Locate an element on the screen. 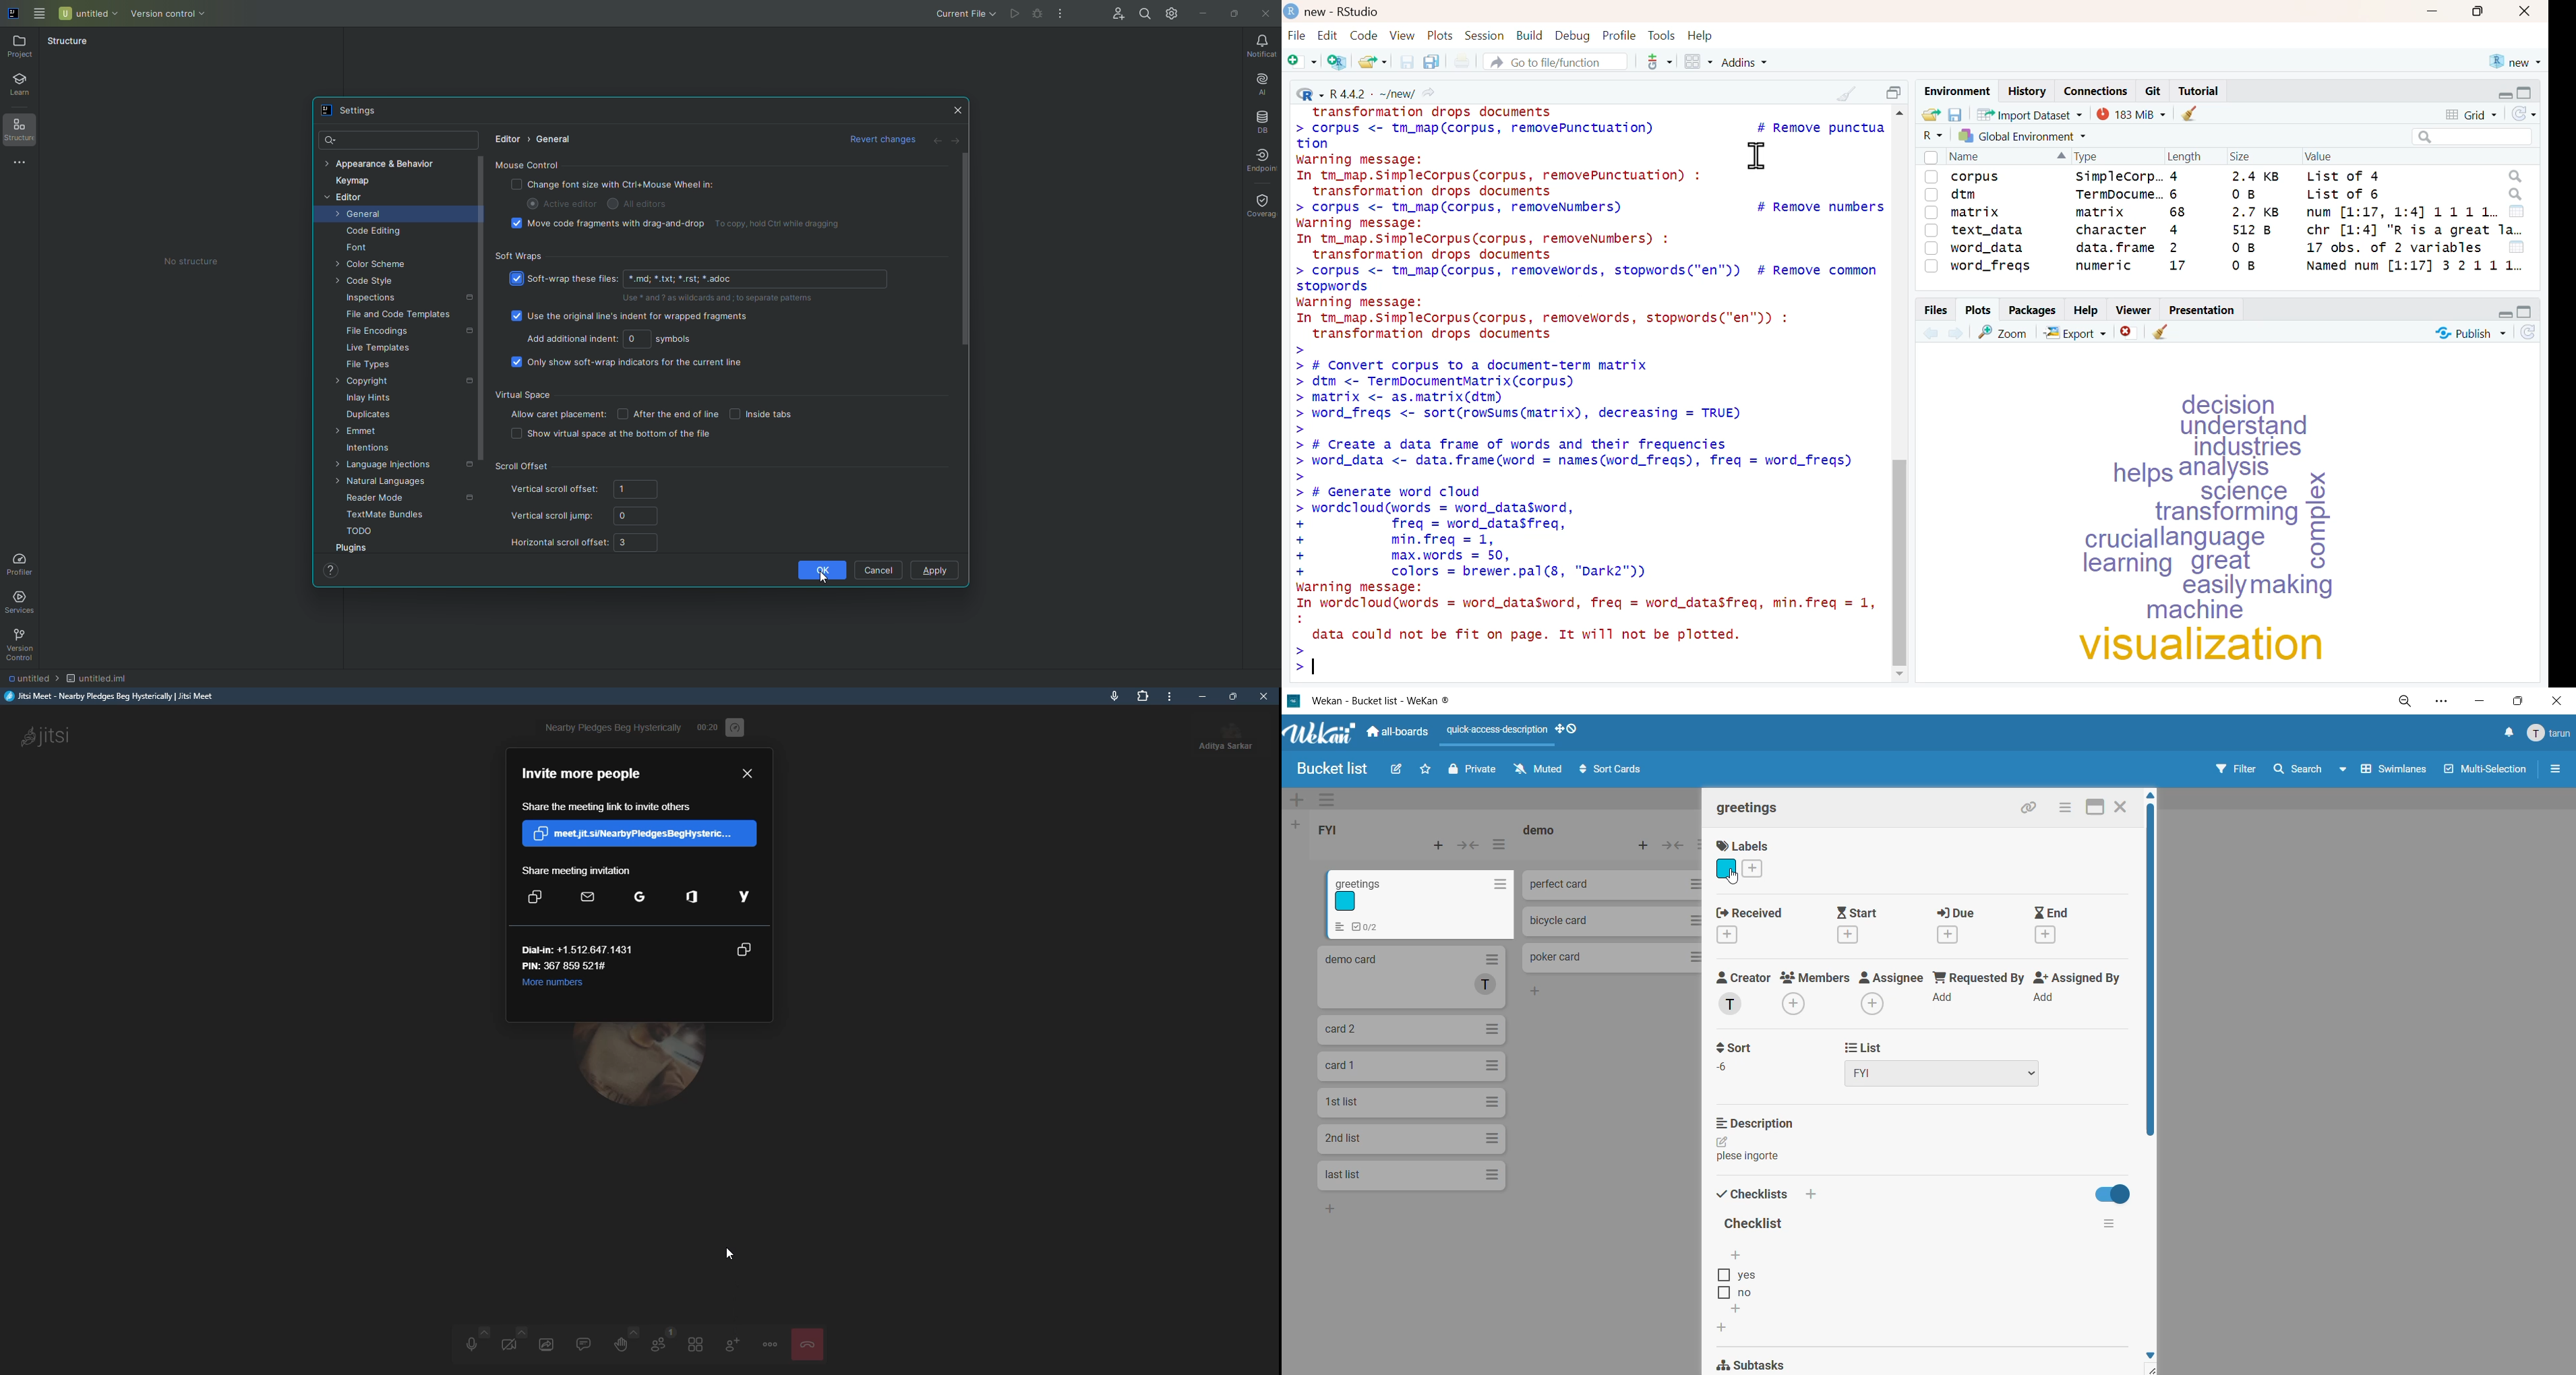 The image size is (2576, 1400). Calendar is located at coordinates (2517, 211).